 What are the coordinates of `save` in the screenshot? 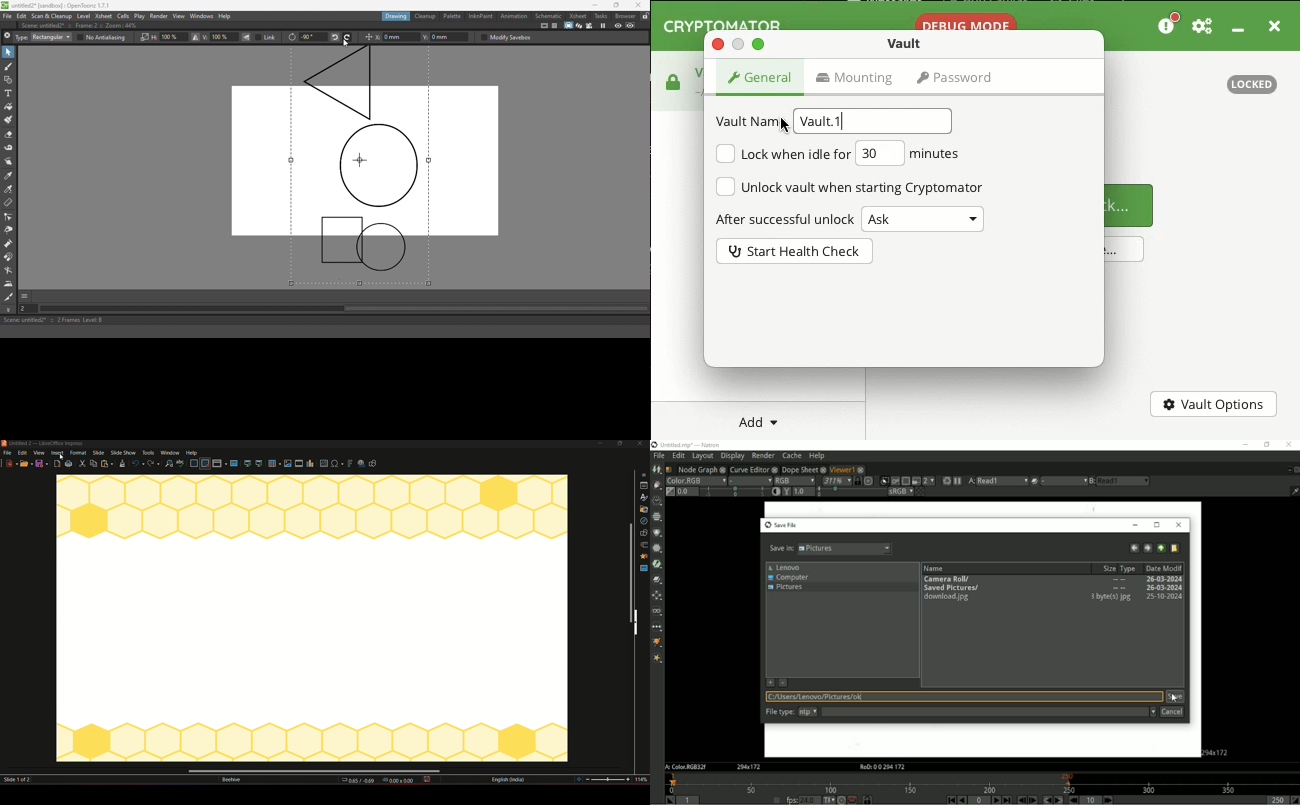 It's located at (42, 463).